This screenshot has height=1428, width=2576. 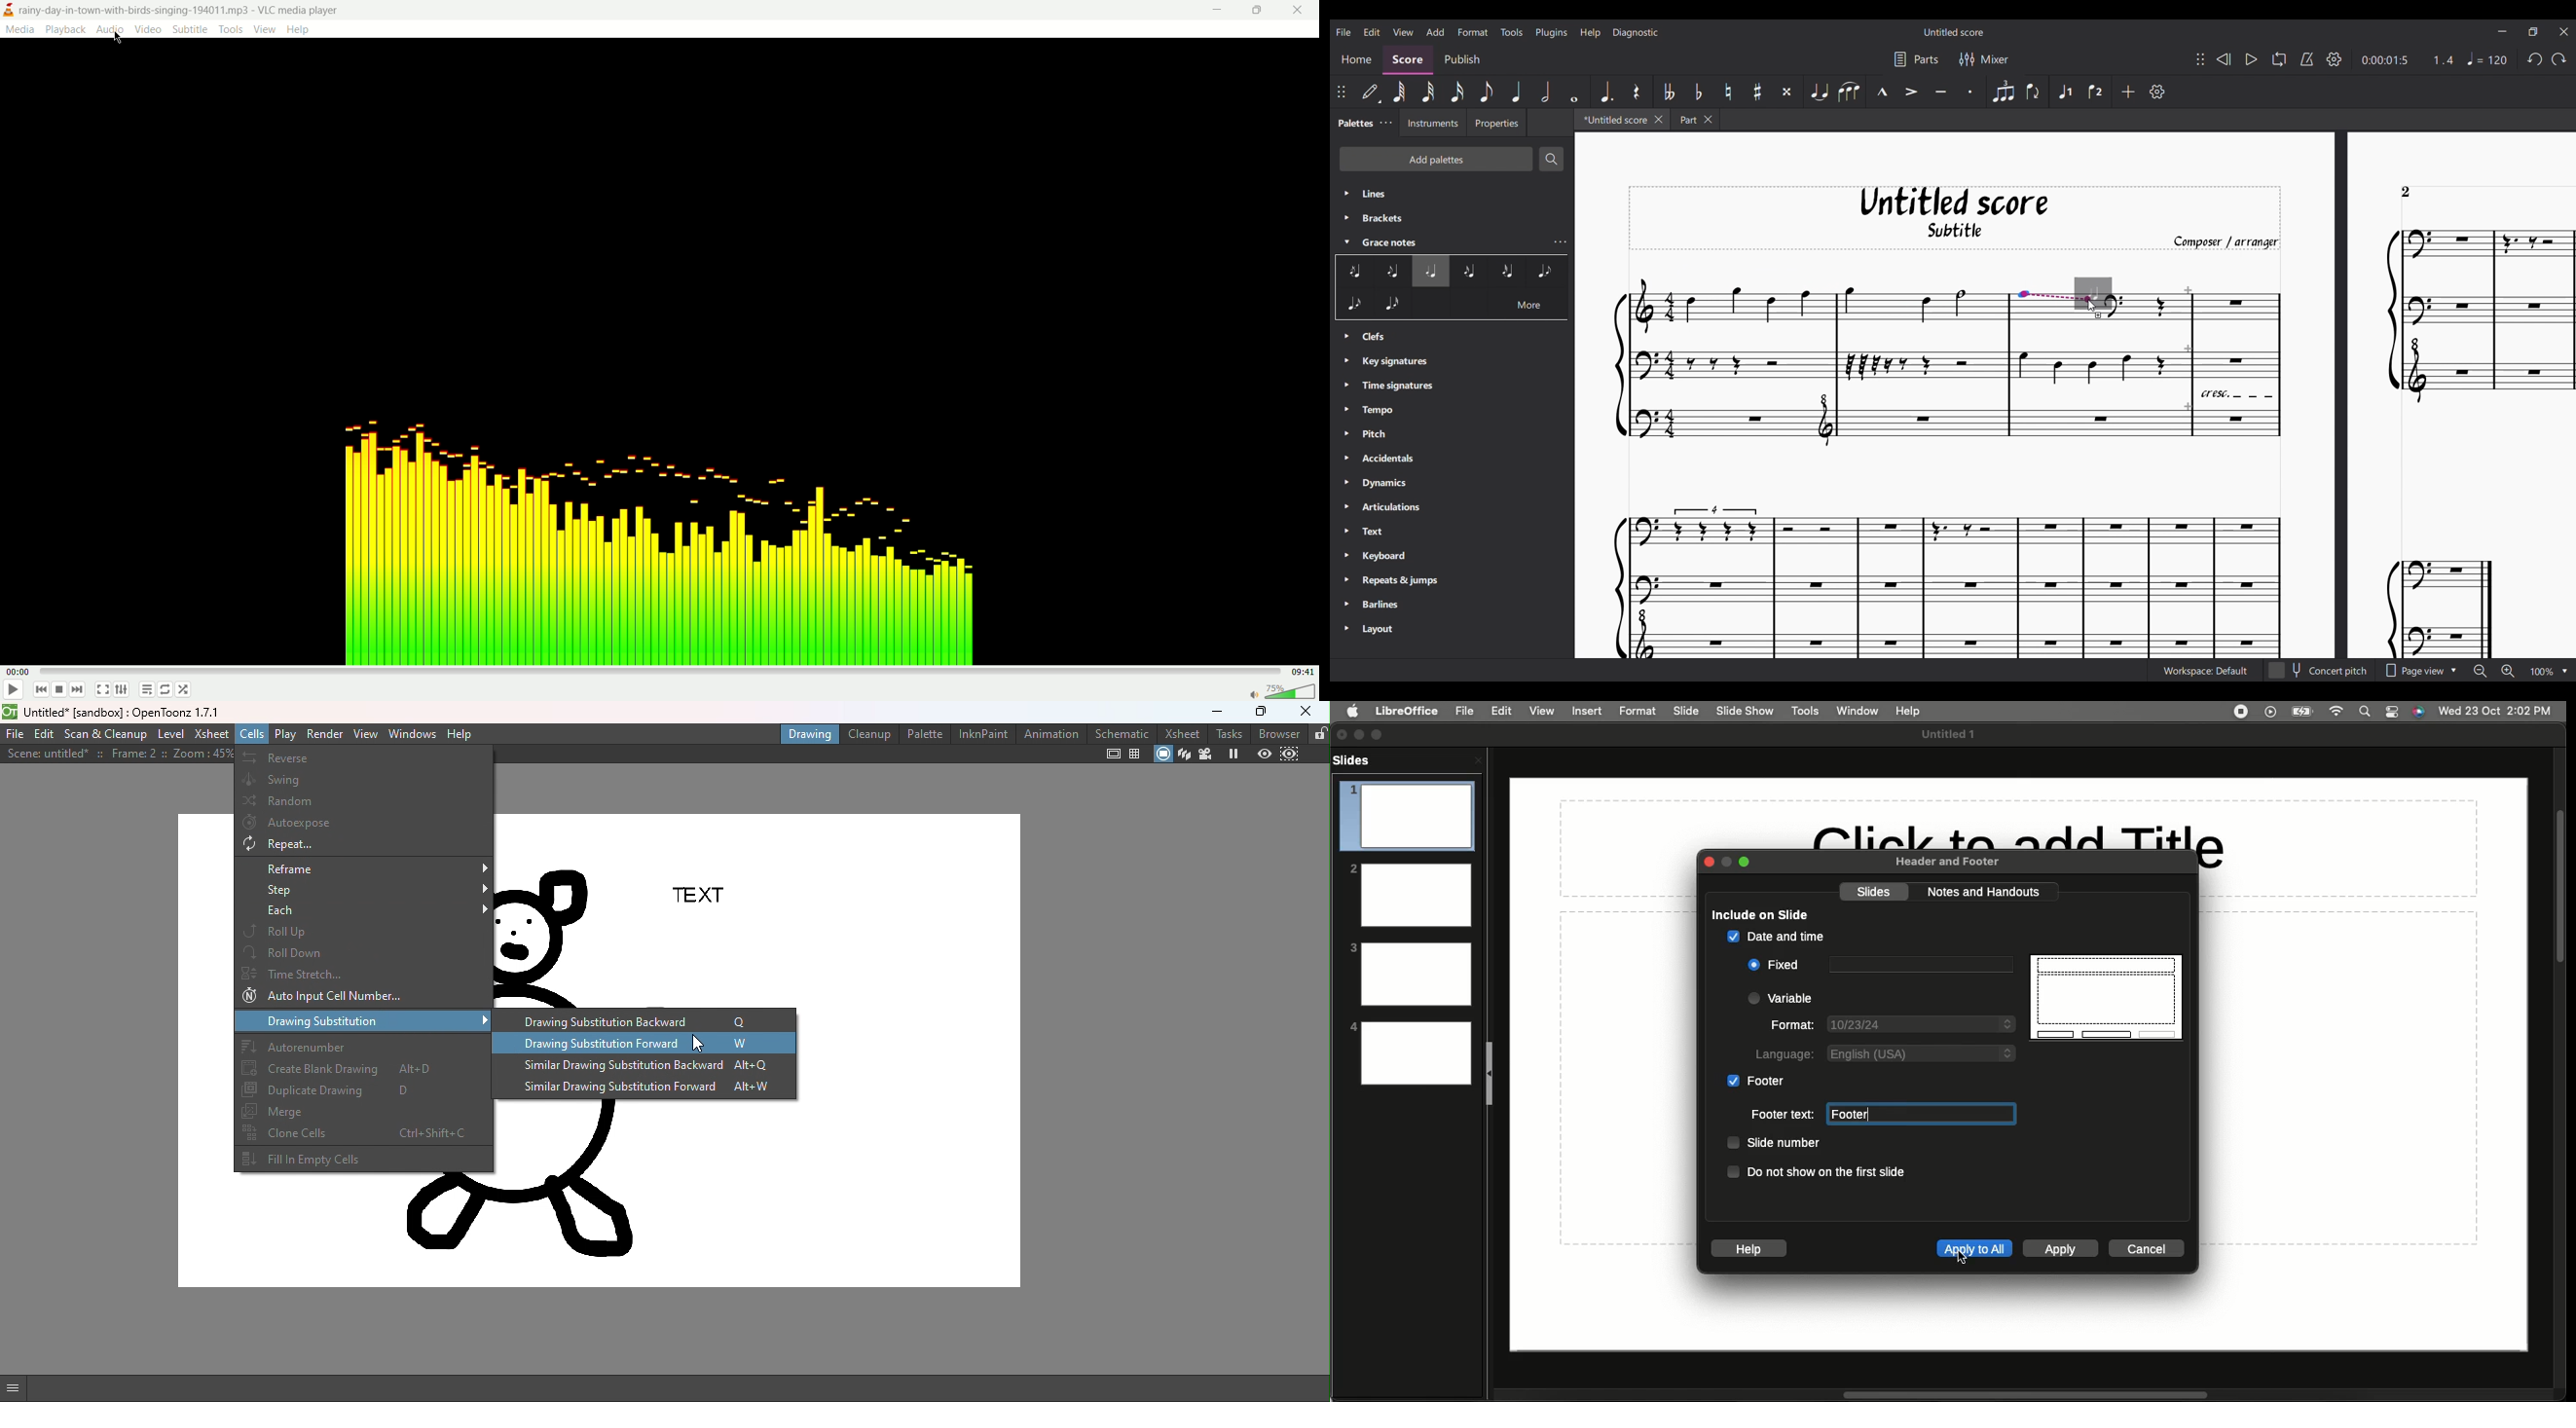 What do you see at coordinates (1921, 1025) in the screenshot?
I see `Date` at bounding box center [1921, 1025].